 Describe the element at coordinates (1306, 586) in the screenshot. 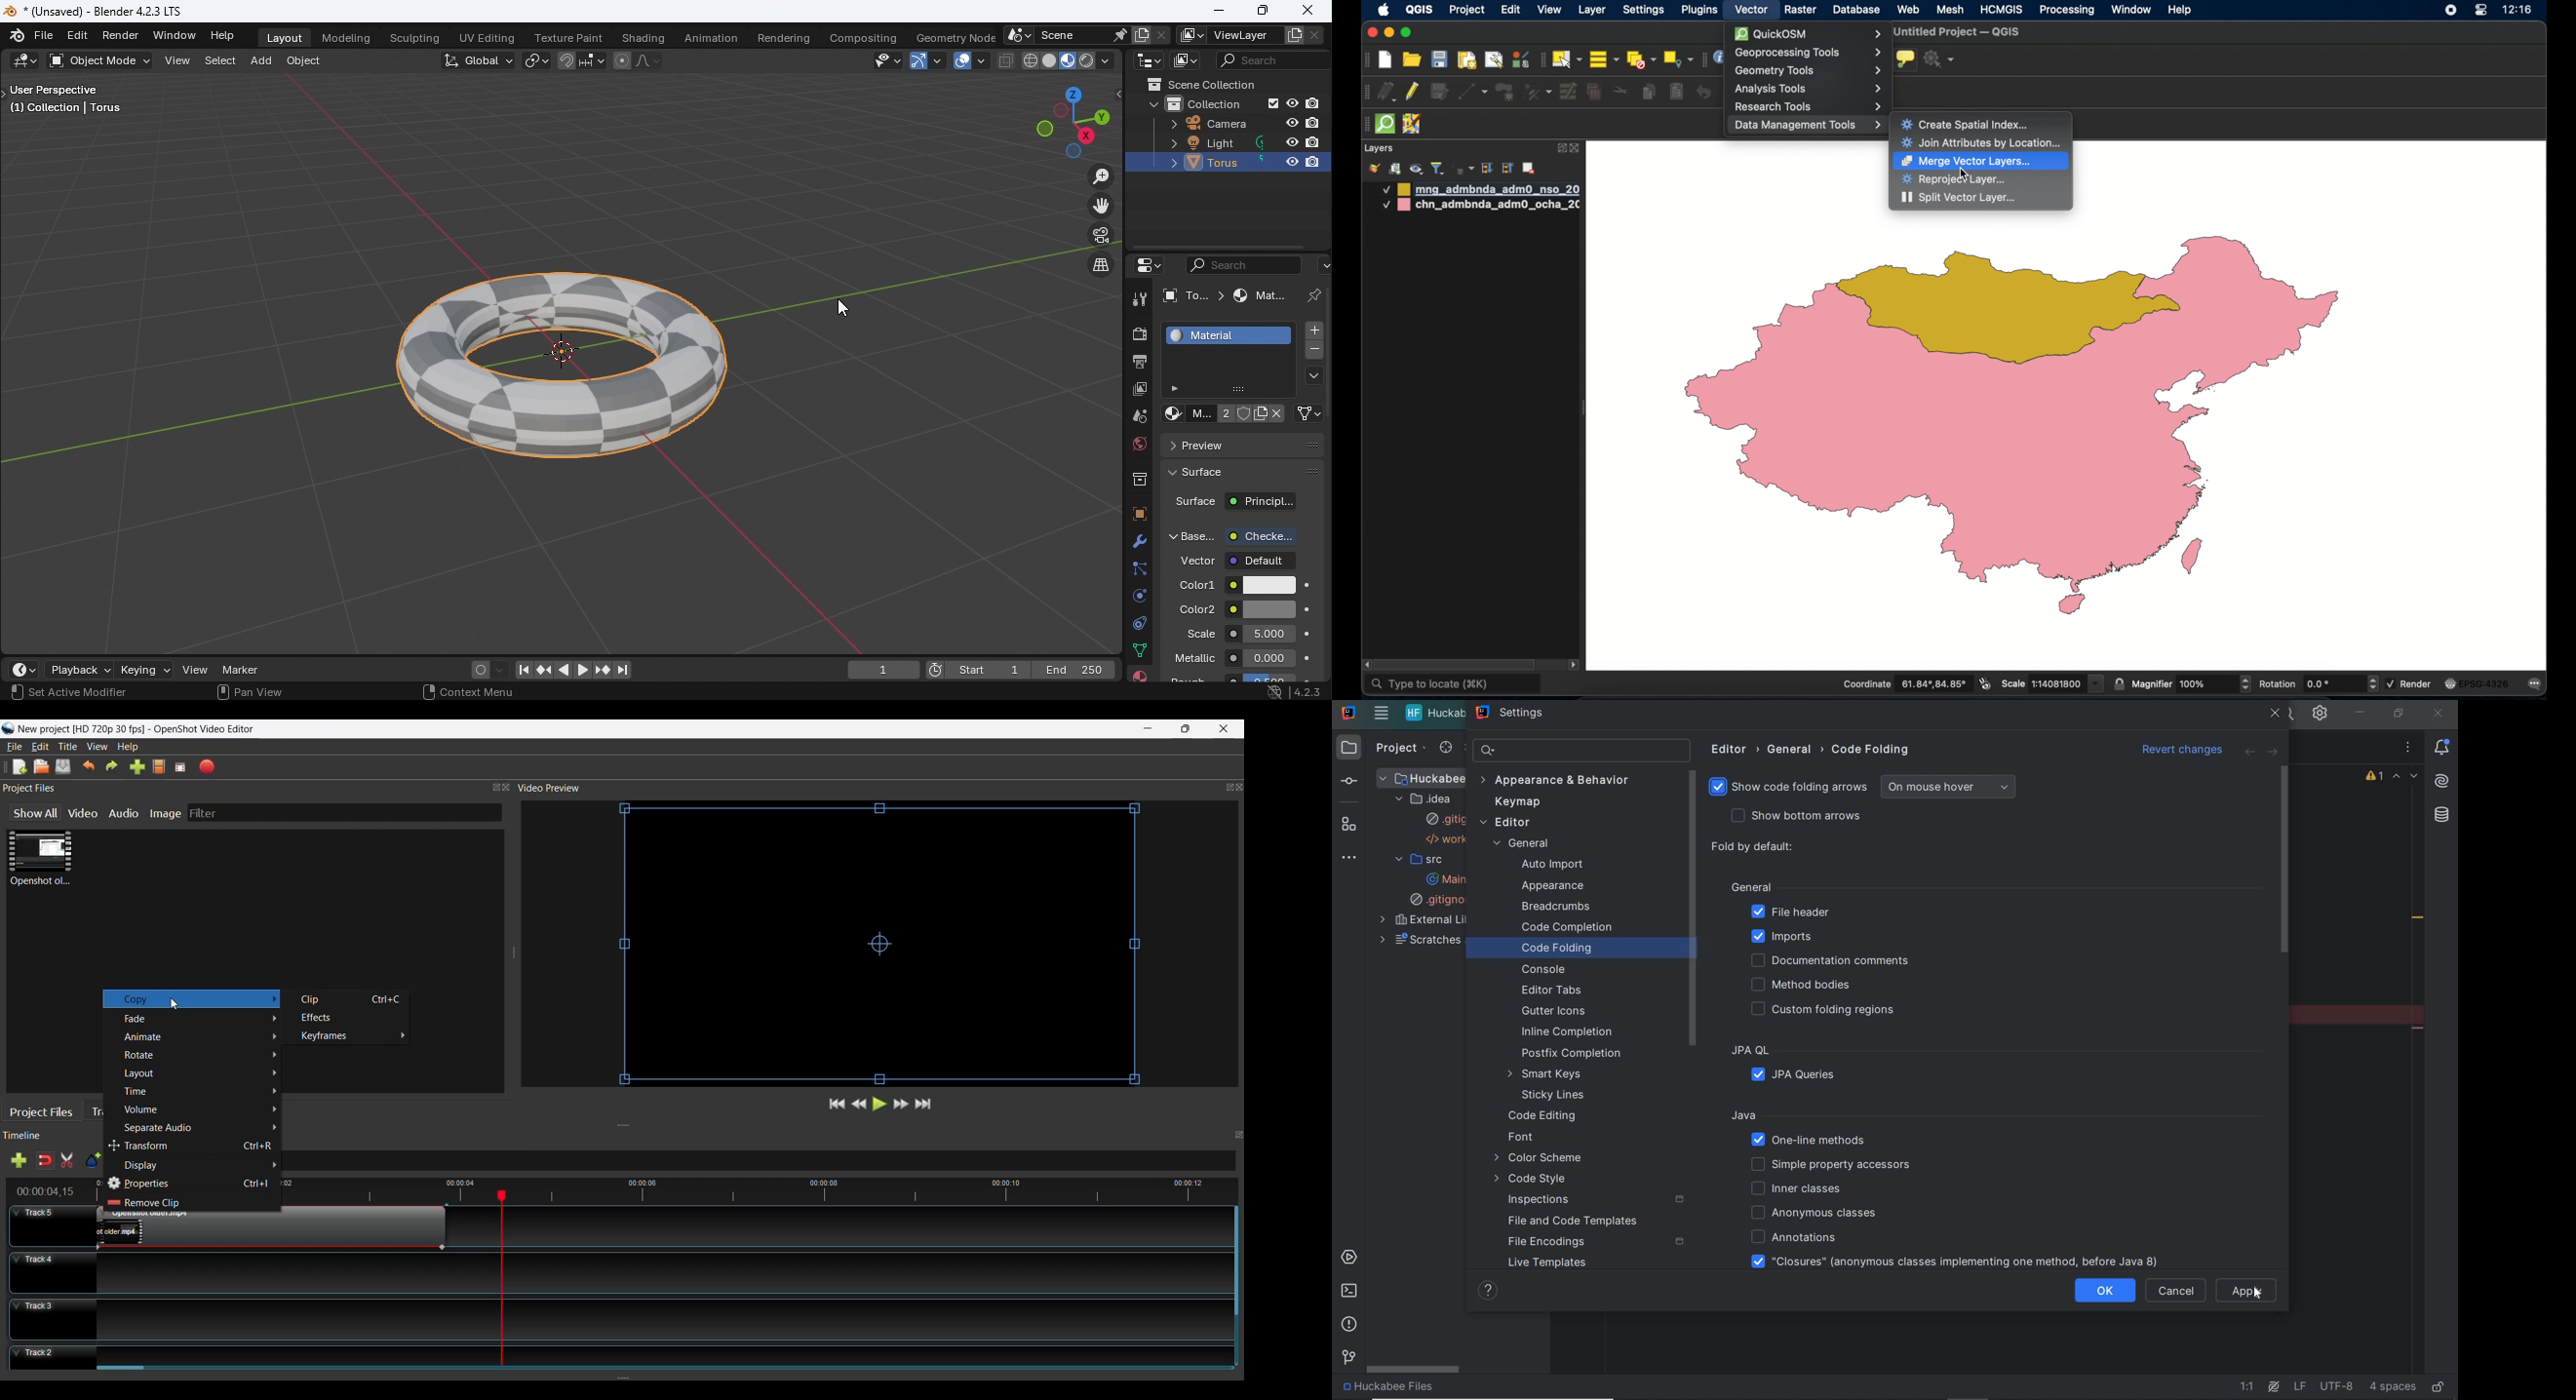

I see `Animate property` at that location.